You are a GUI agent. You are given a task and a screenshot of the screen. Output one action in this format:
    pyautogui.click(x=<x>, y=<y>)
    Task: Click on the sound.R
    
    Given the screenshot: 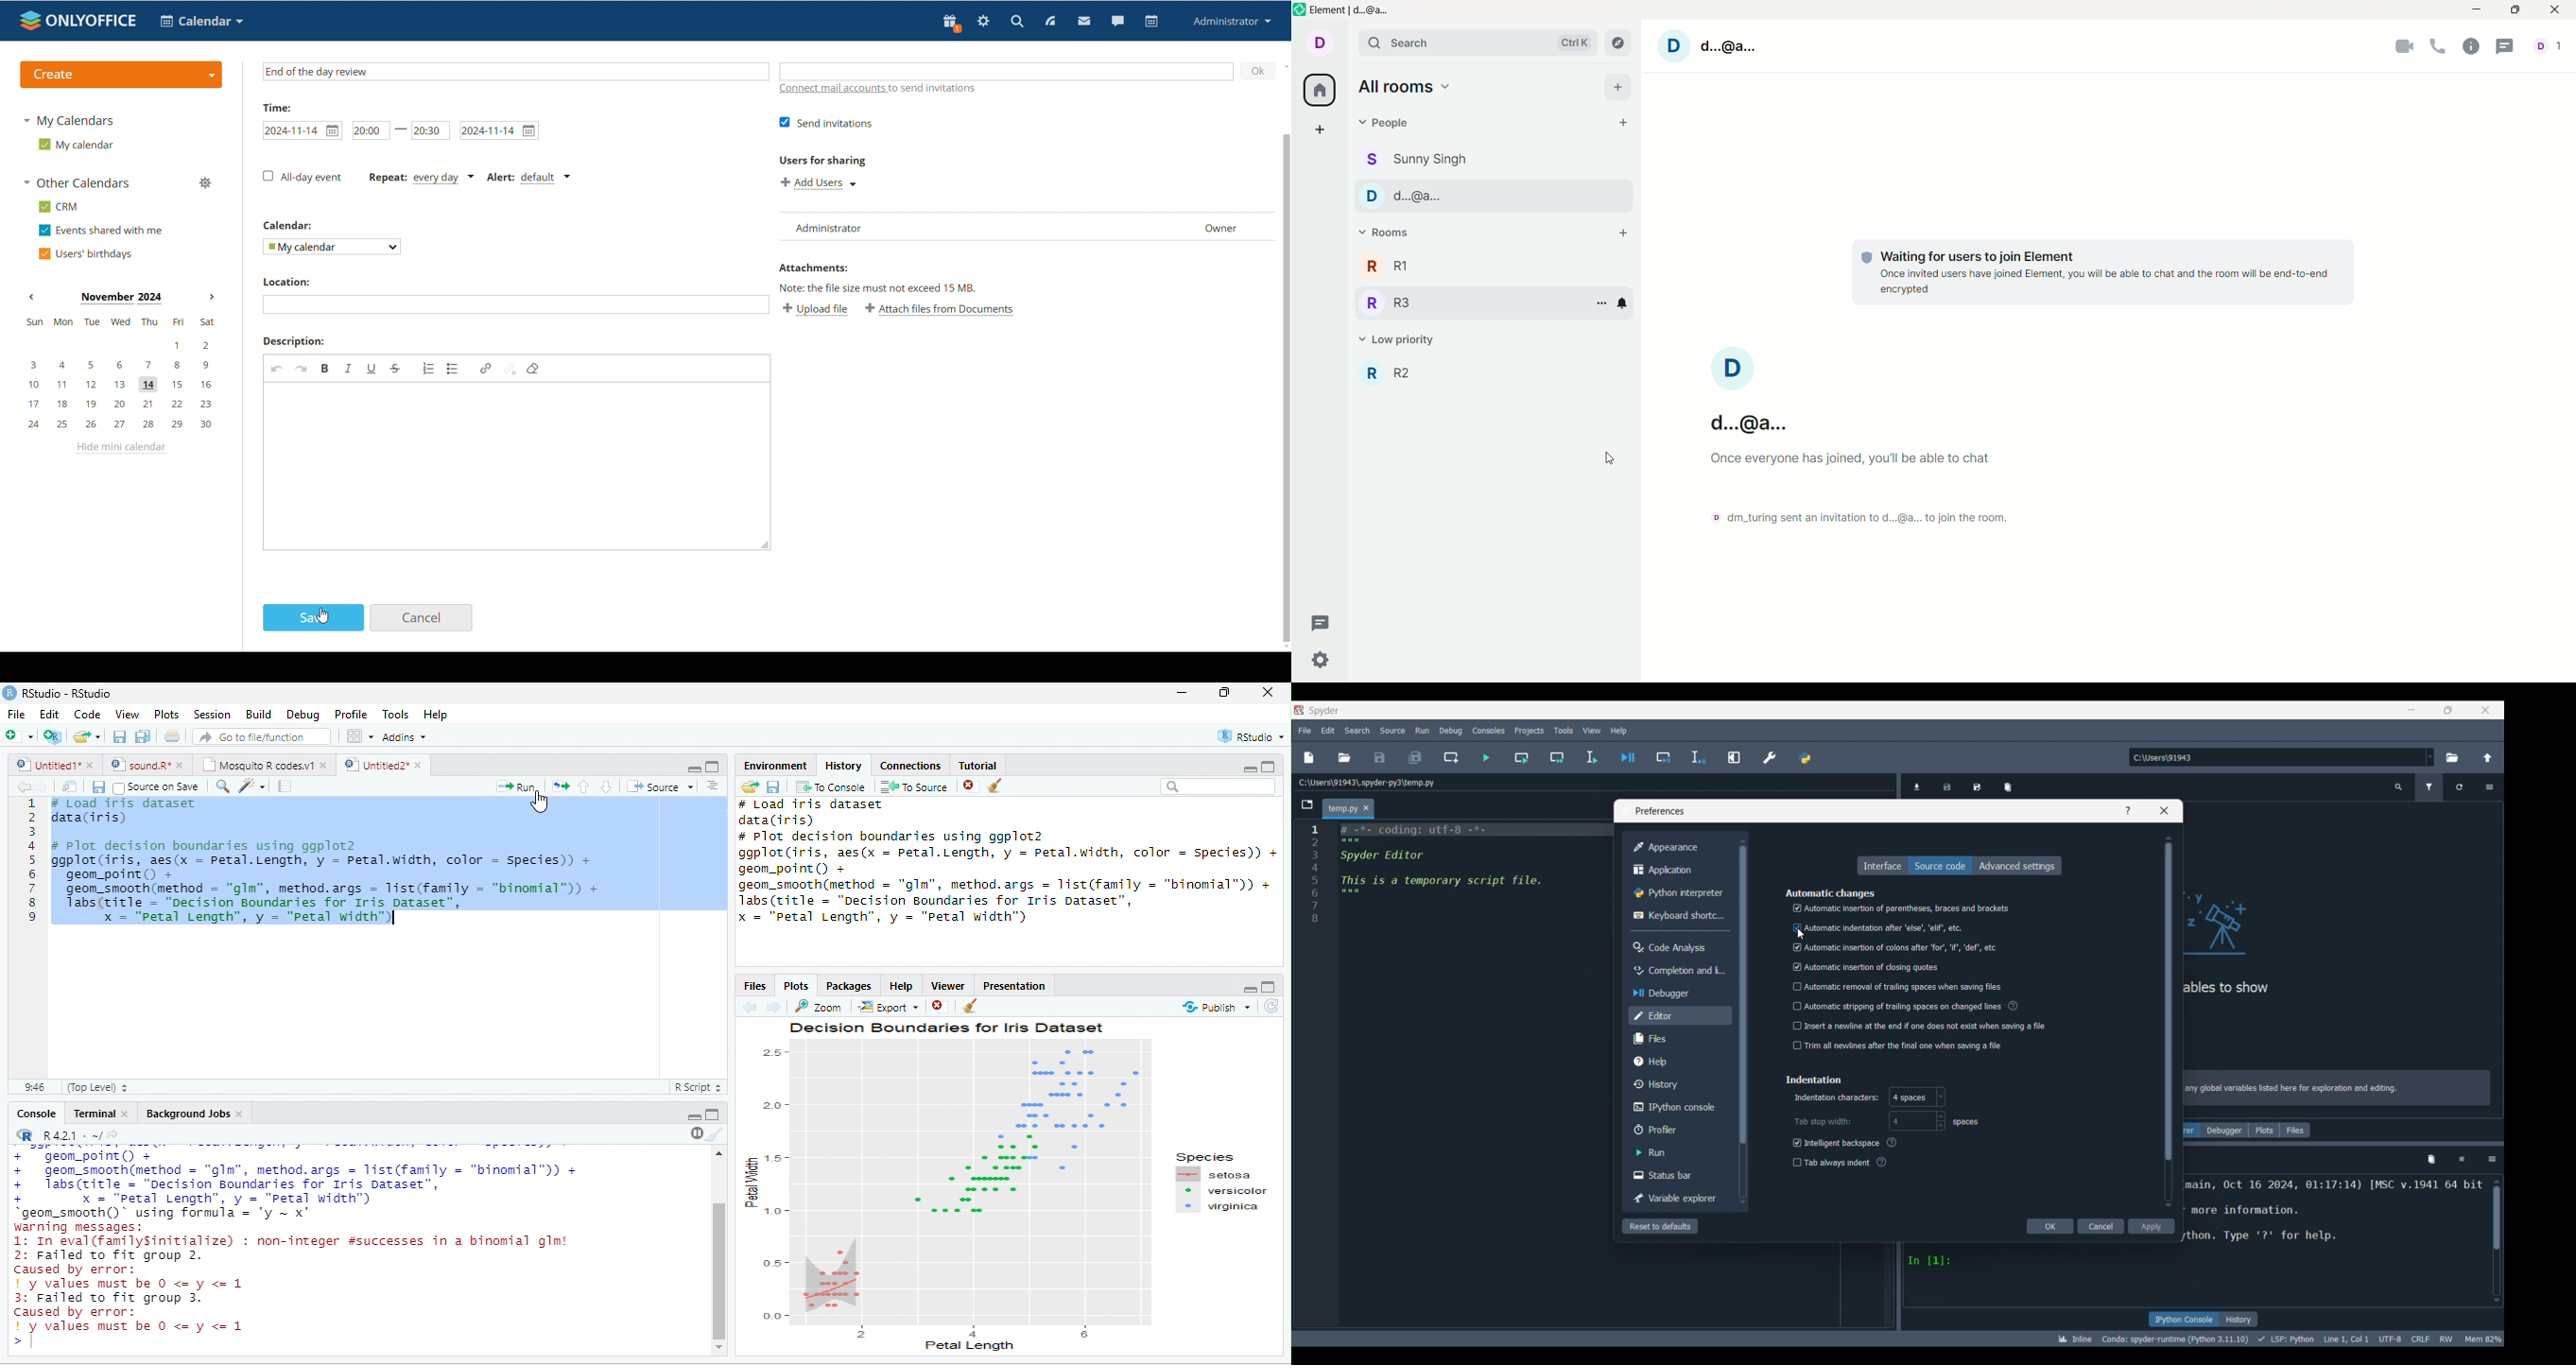 What is the action you would take?
    pyautogui.click(x=140, y=765)
    